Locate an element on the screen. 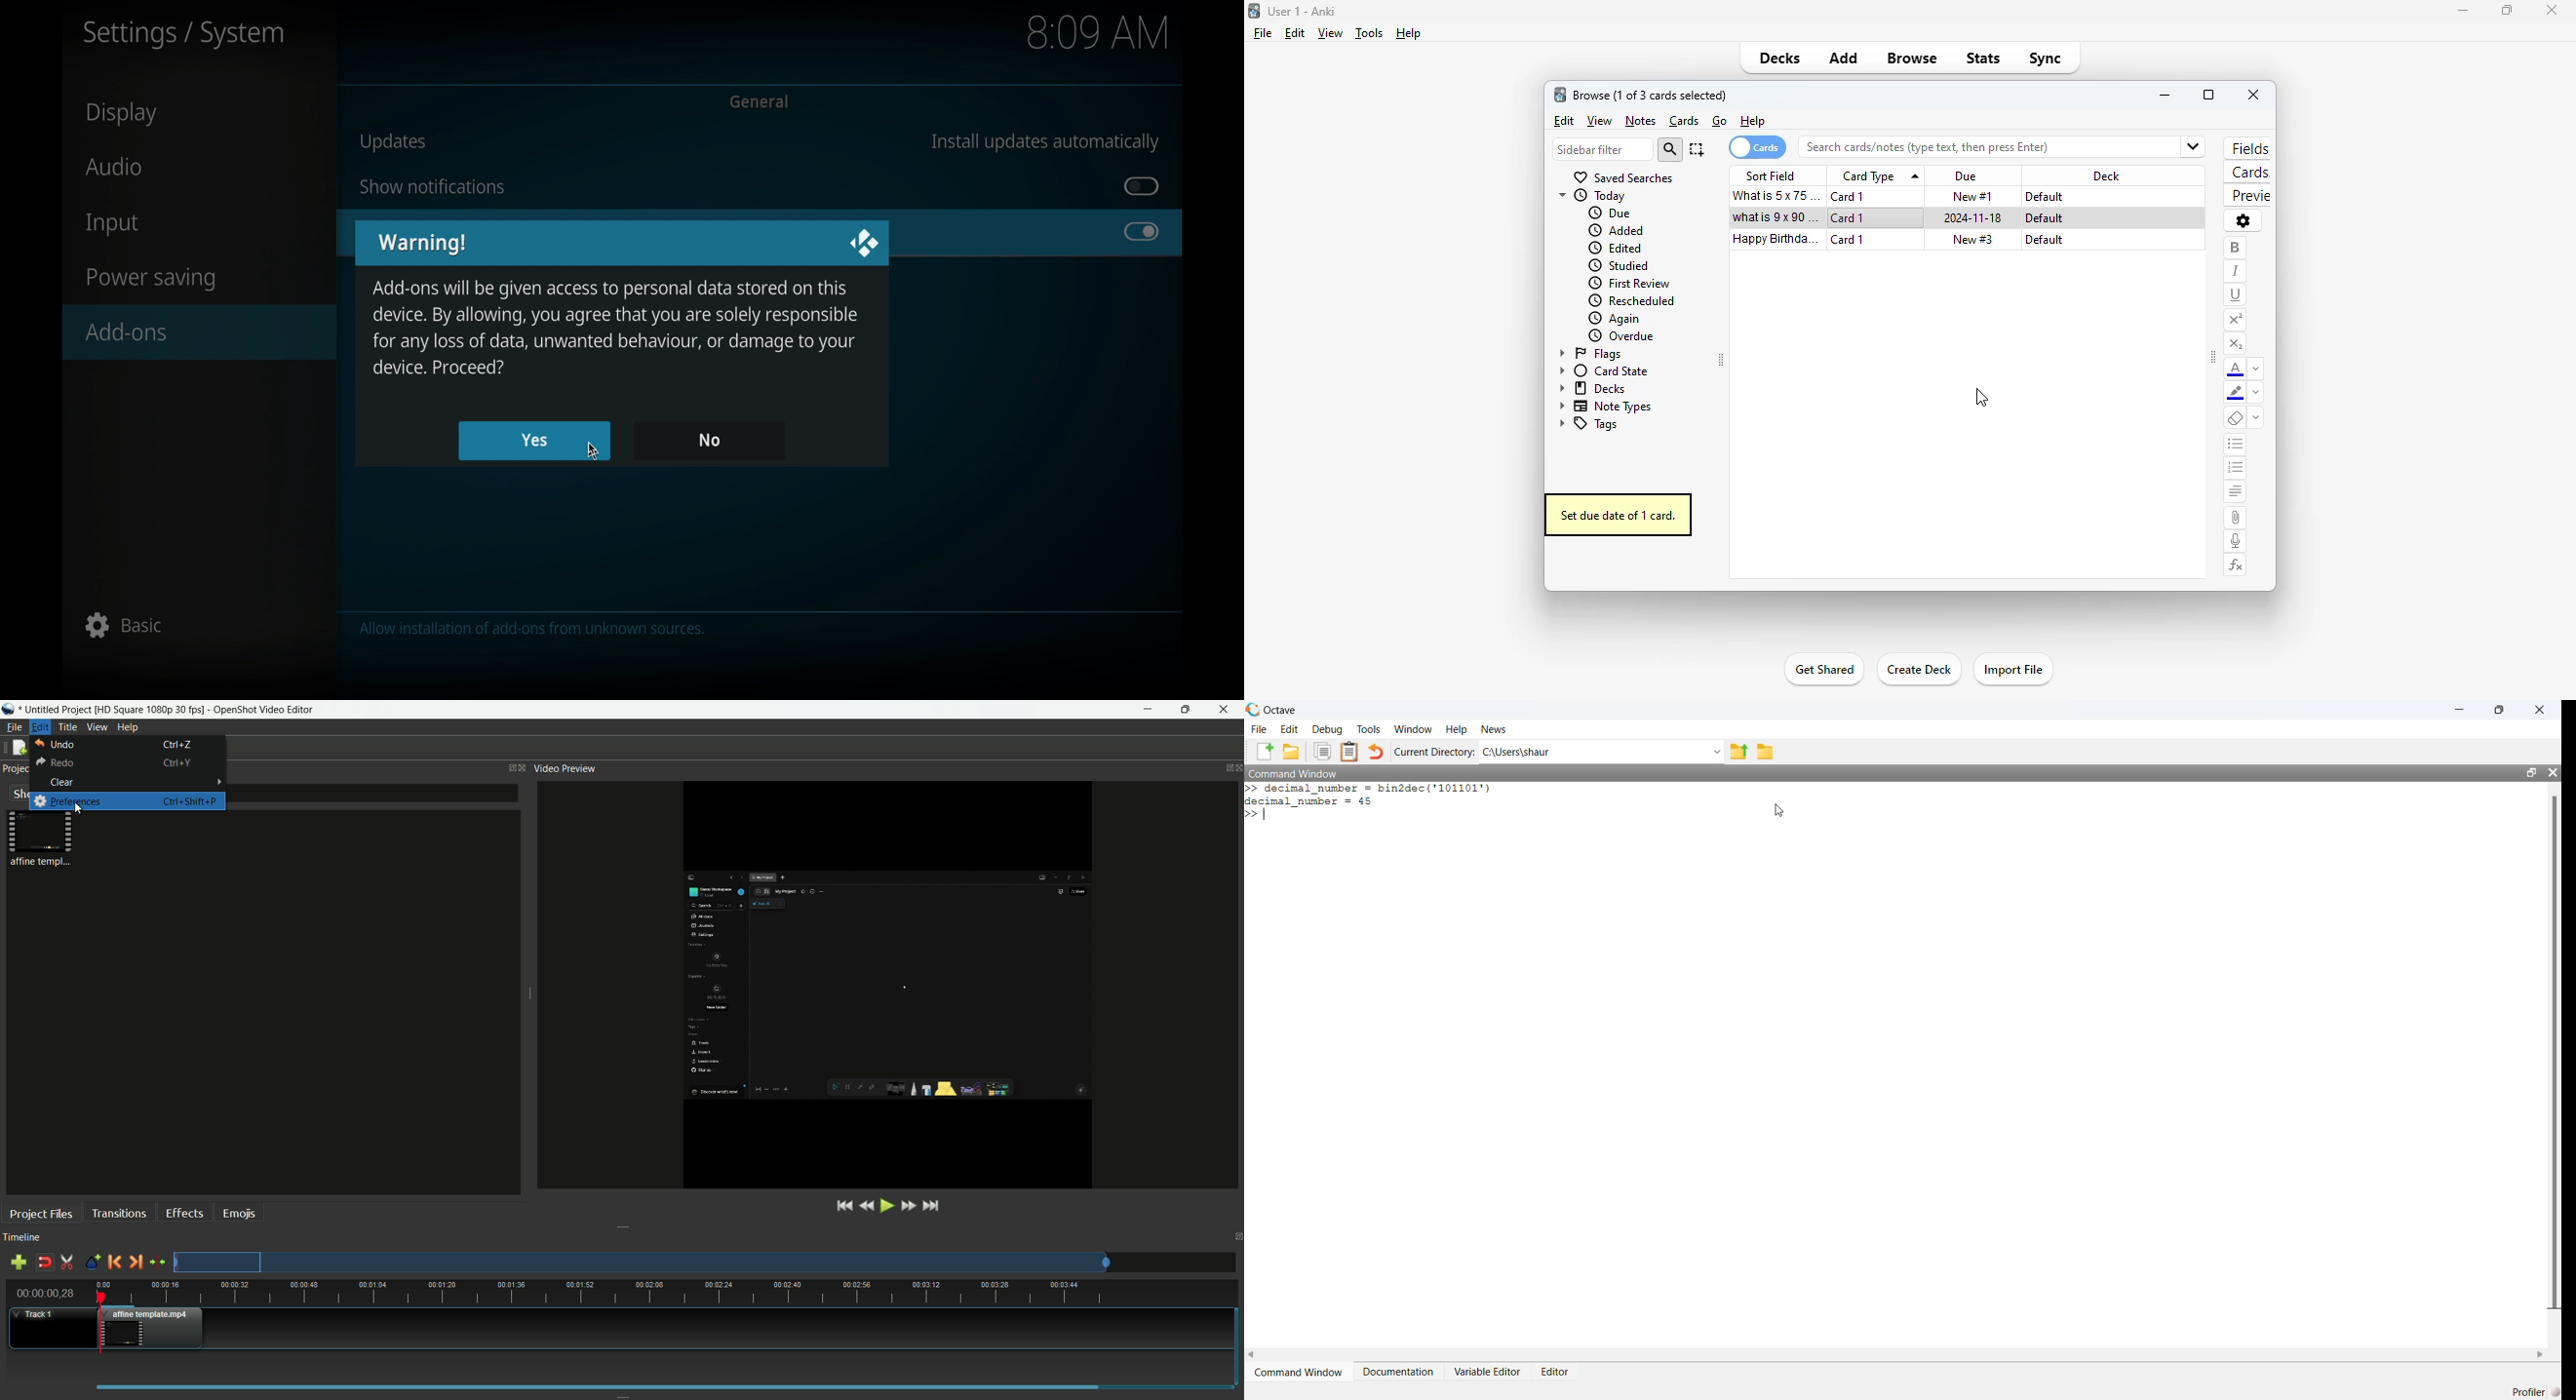 The image size is (2576, 1400). edit is located at coordinates (1296, 33).